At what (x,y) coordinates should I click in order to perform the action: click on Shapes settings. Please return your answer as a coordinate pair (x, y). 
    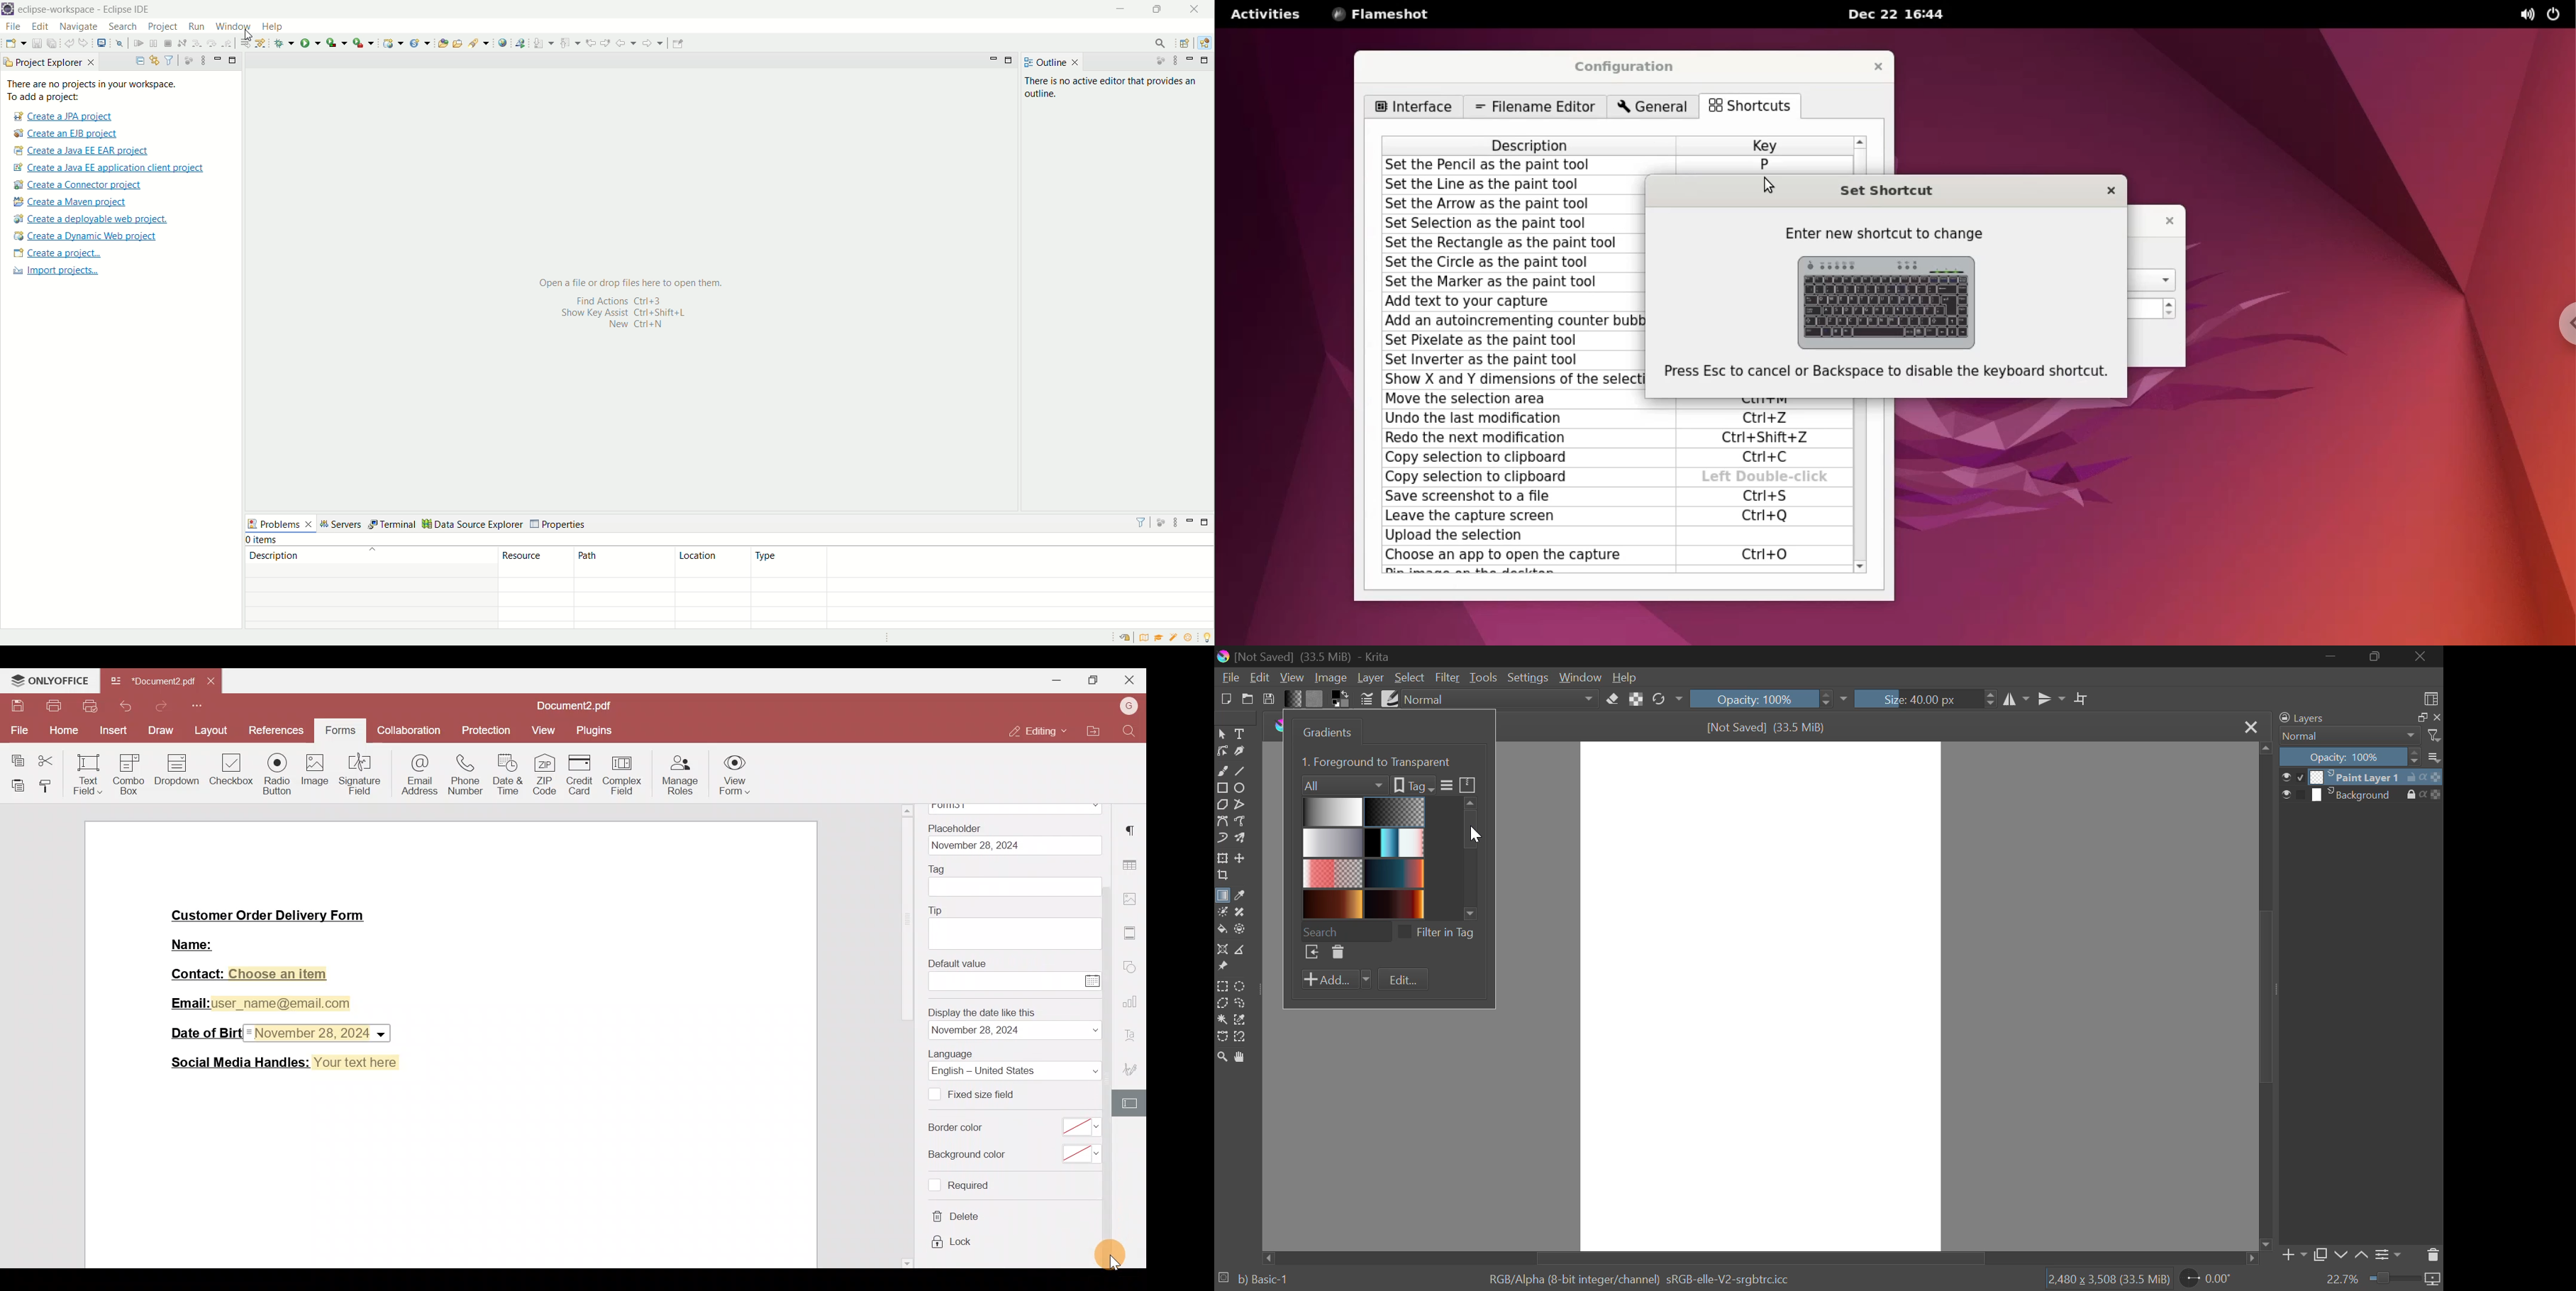
    Looking at the image, I should click on (1132, 968).